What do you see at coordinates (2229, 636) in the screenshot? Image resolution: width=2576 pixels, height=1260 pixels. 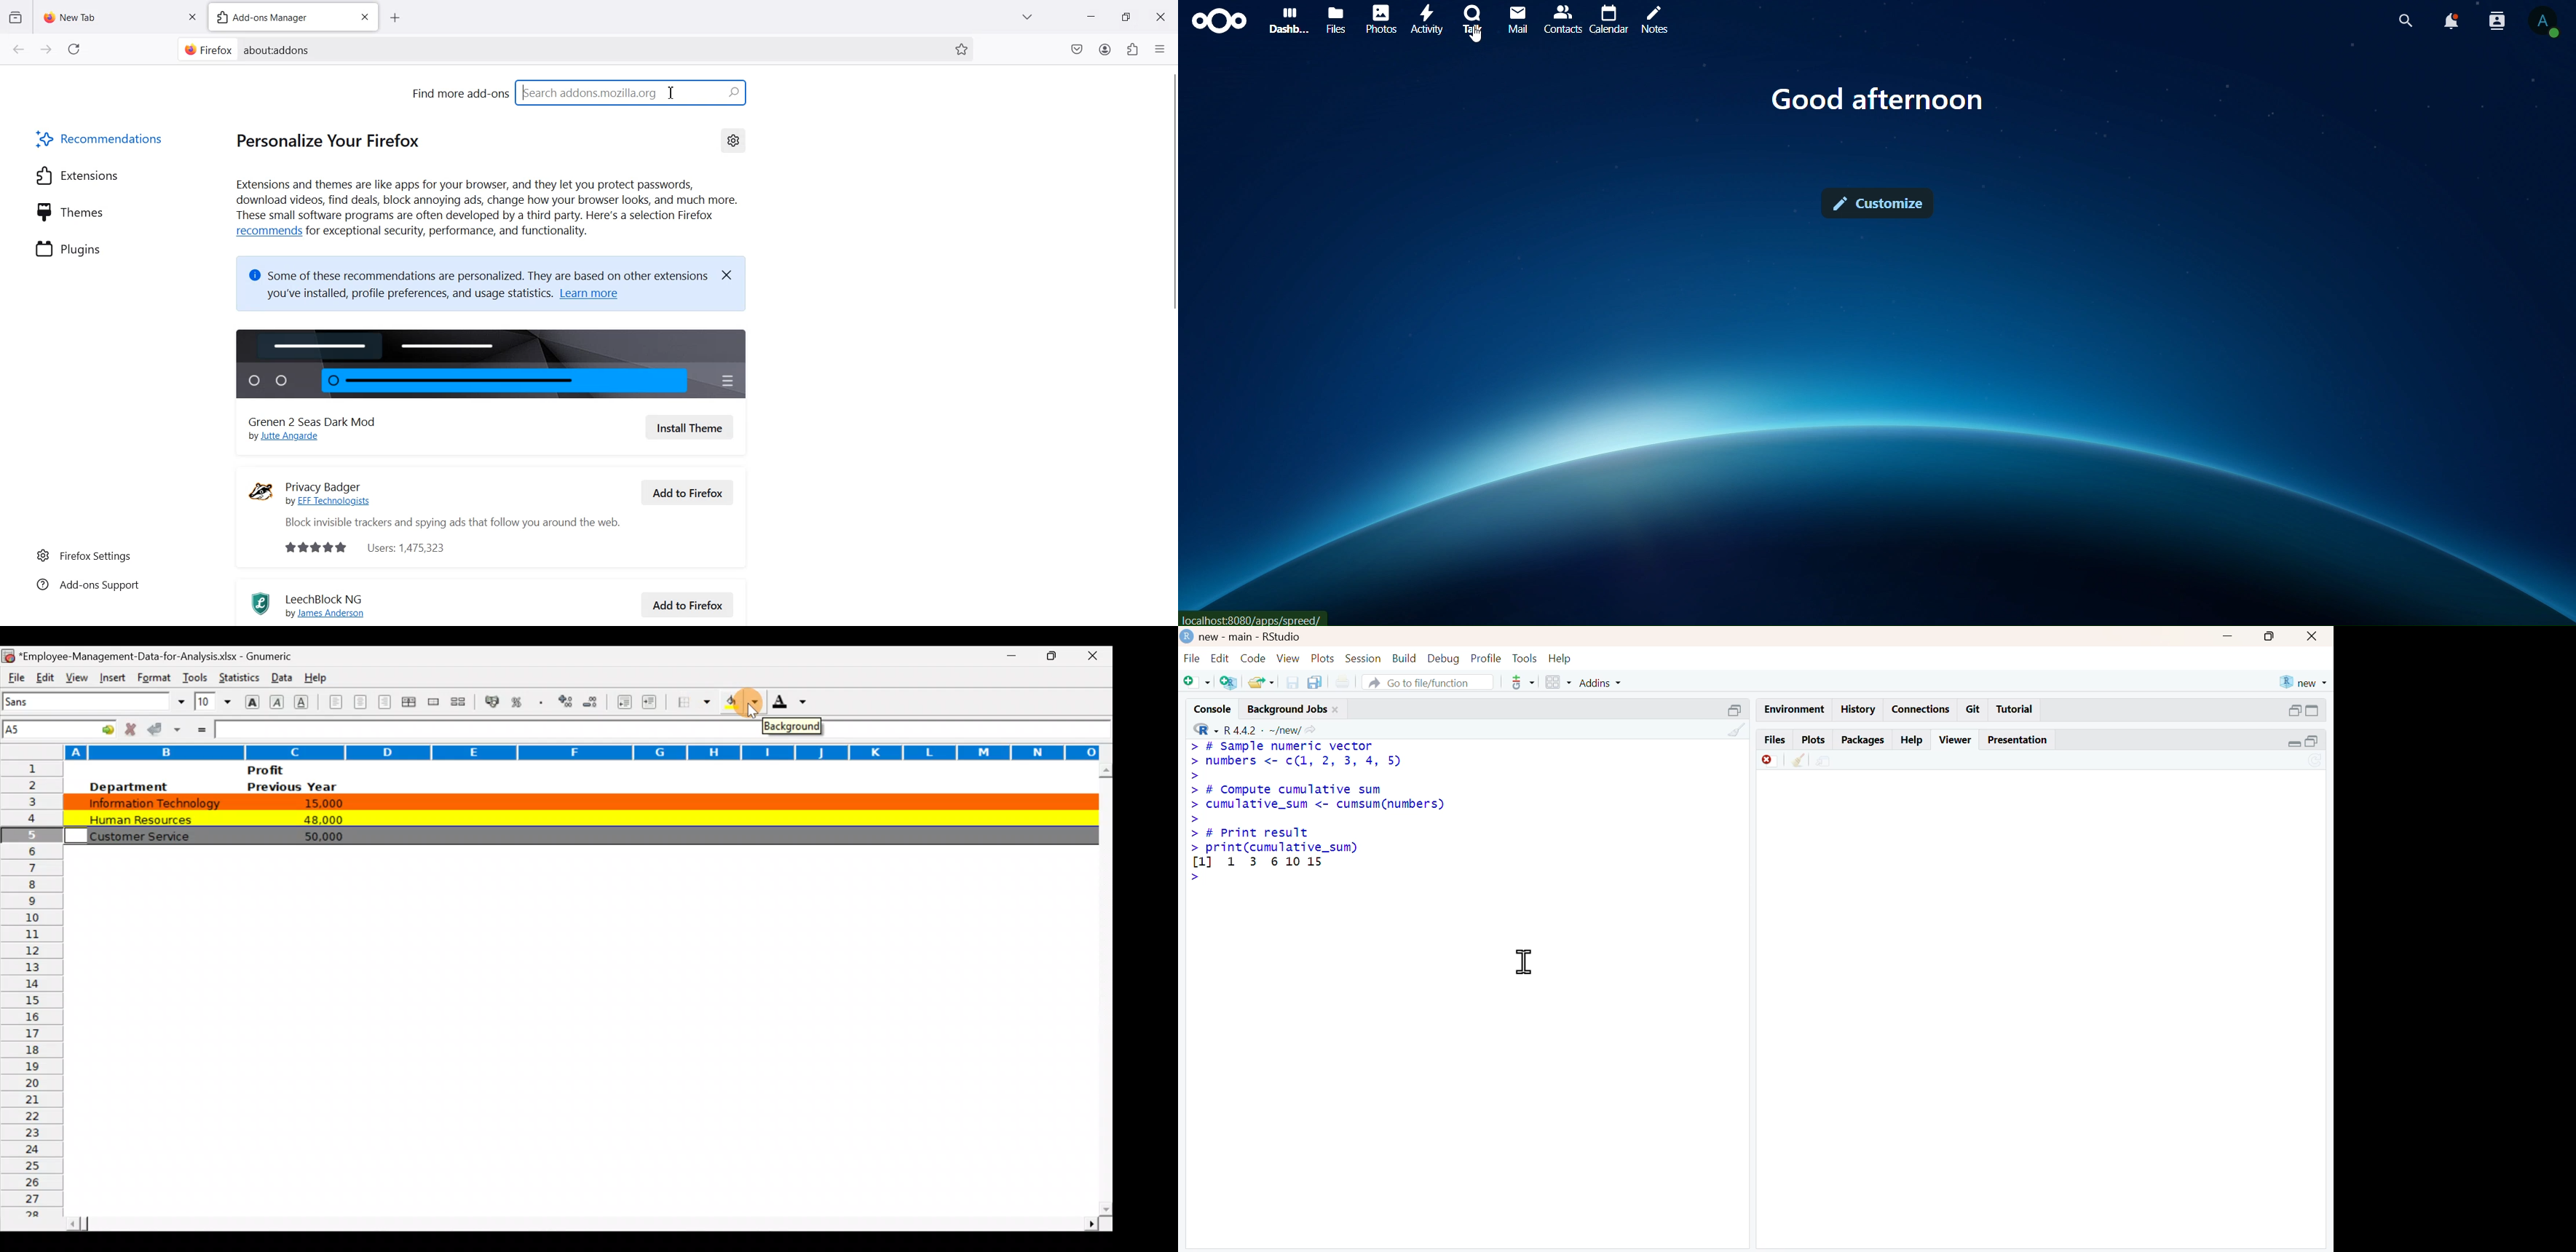 I see `minimize` at bounding box center [2229, 636].